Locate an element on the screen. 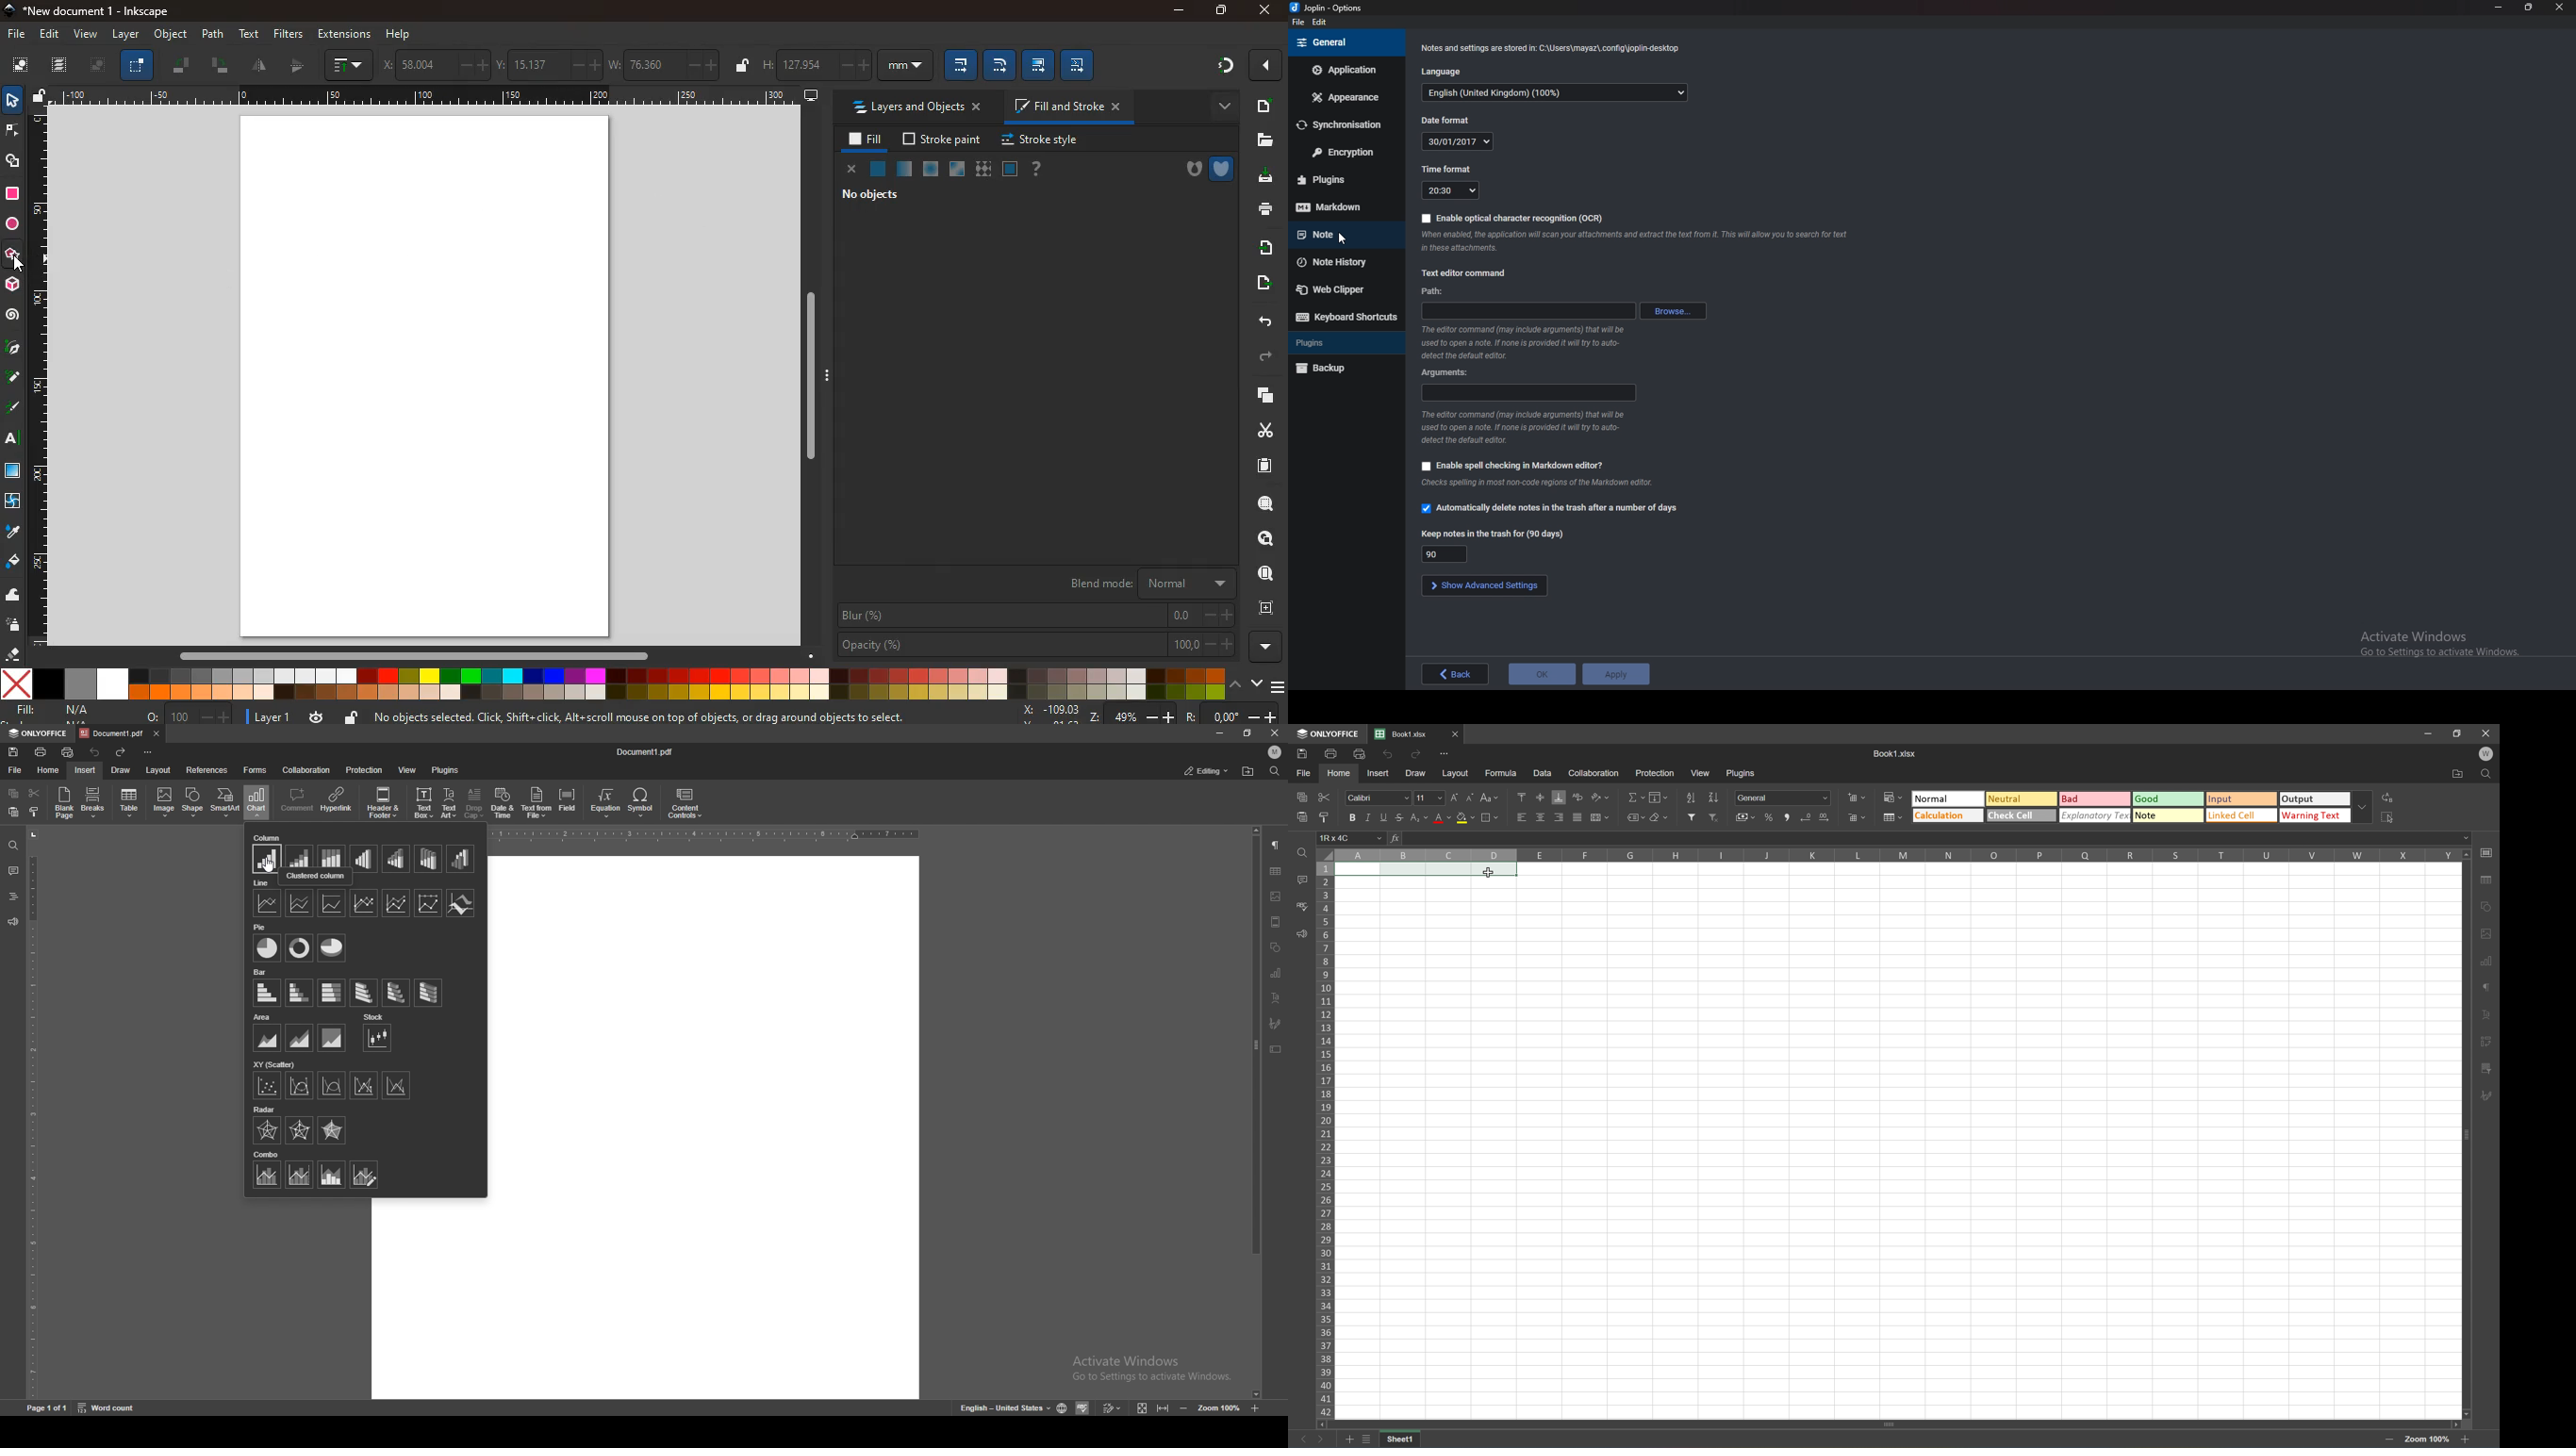 This screenshot has height=1456, width=2576. Minimize is located at coordinates (2429, 733).